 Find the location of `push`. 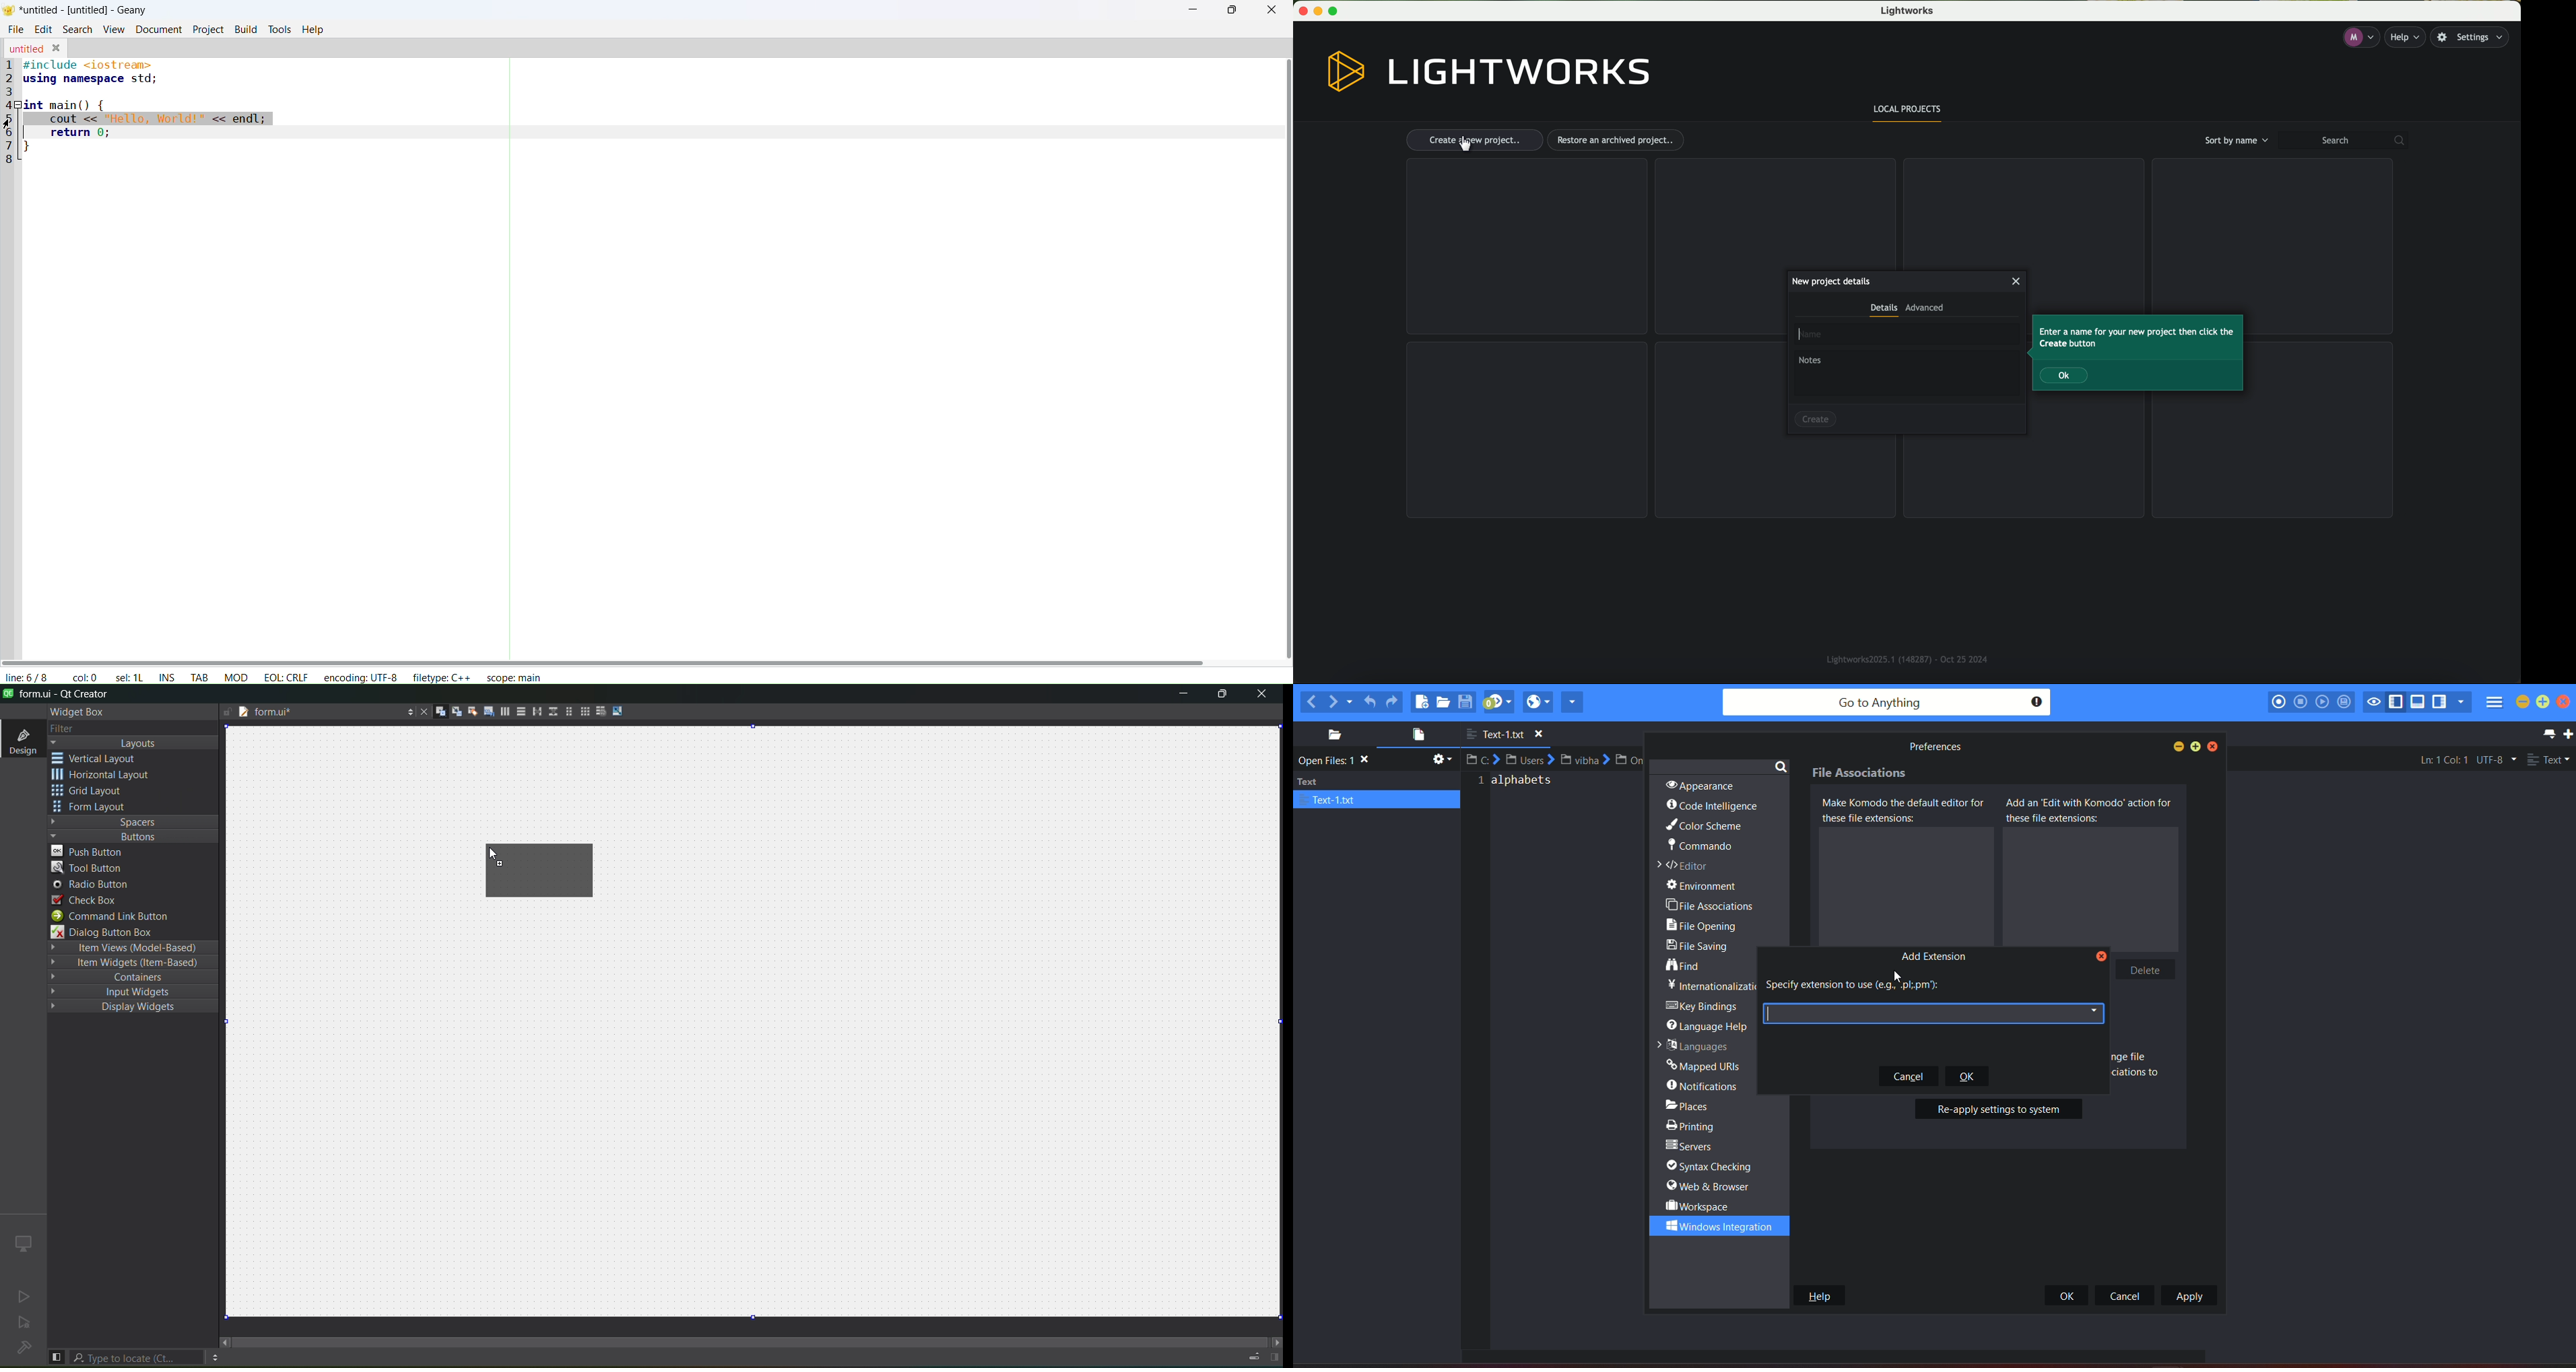

push is located at coordinates (92, 851).